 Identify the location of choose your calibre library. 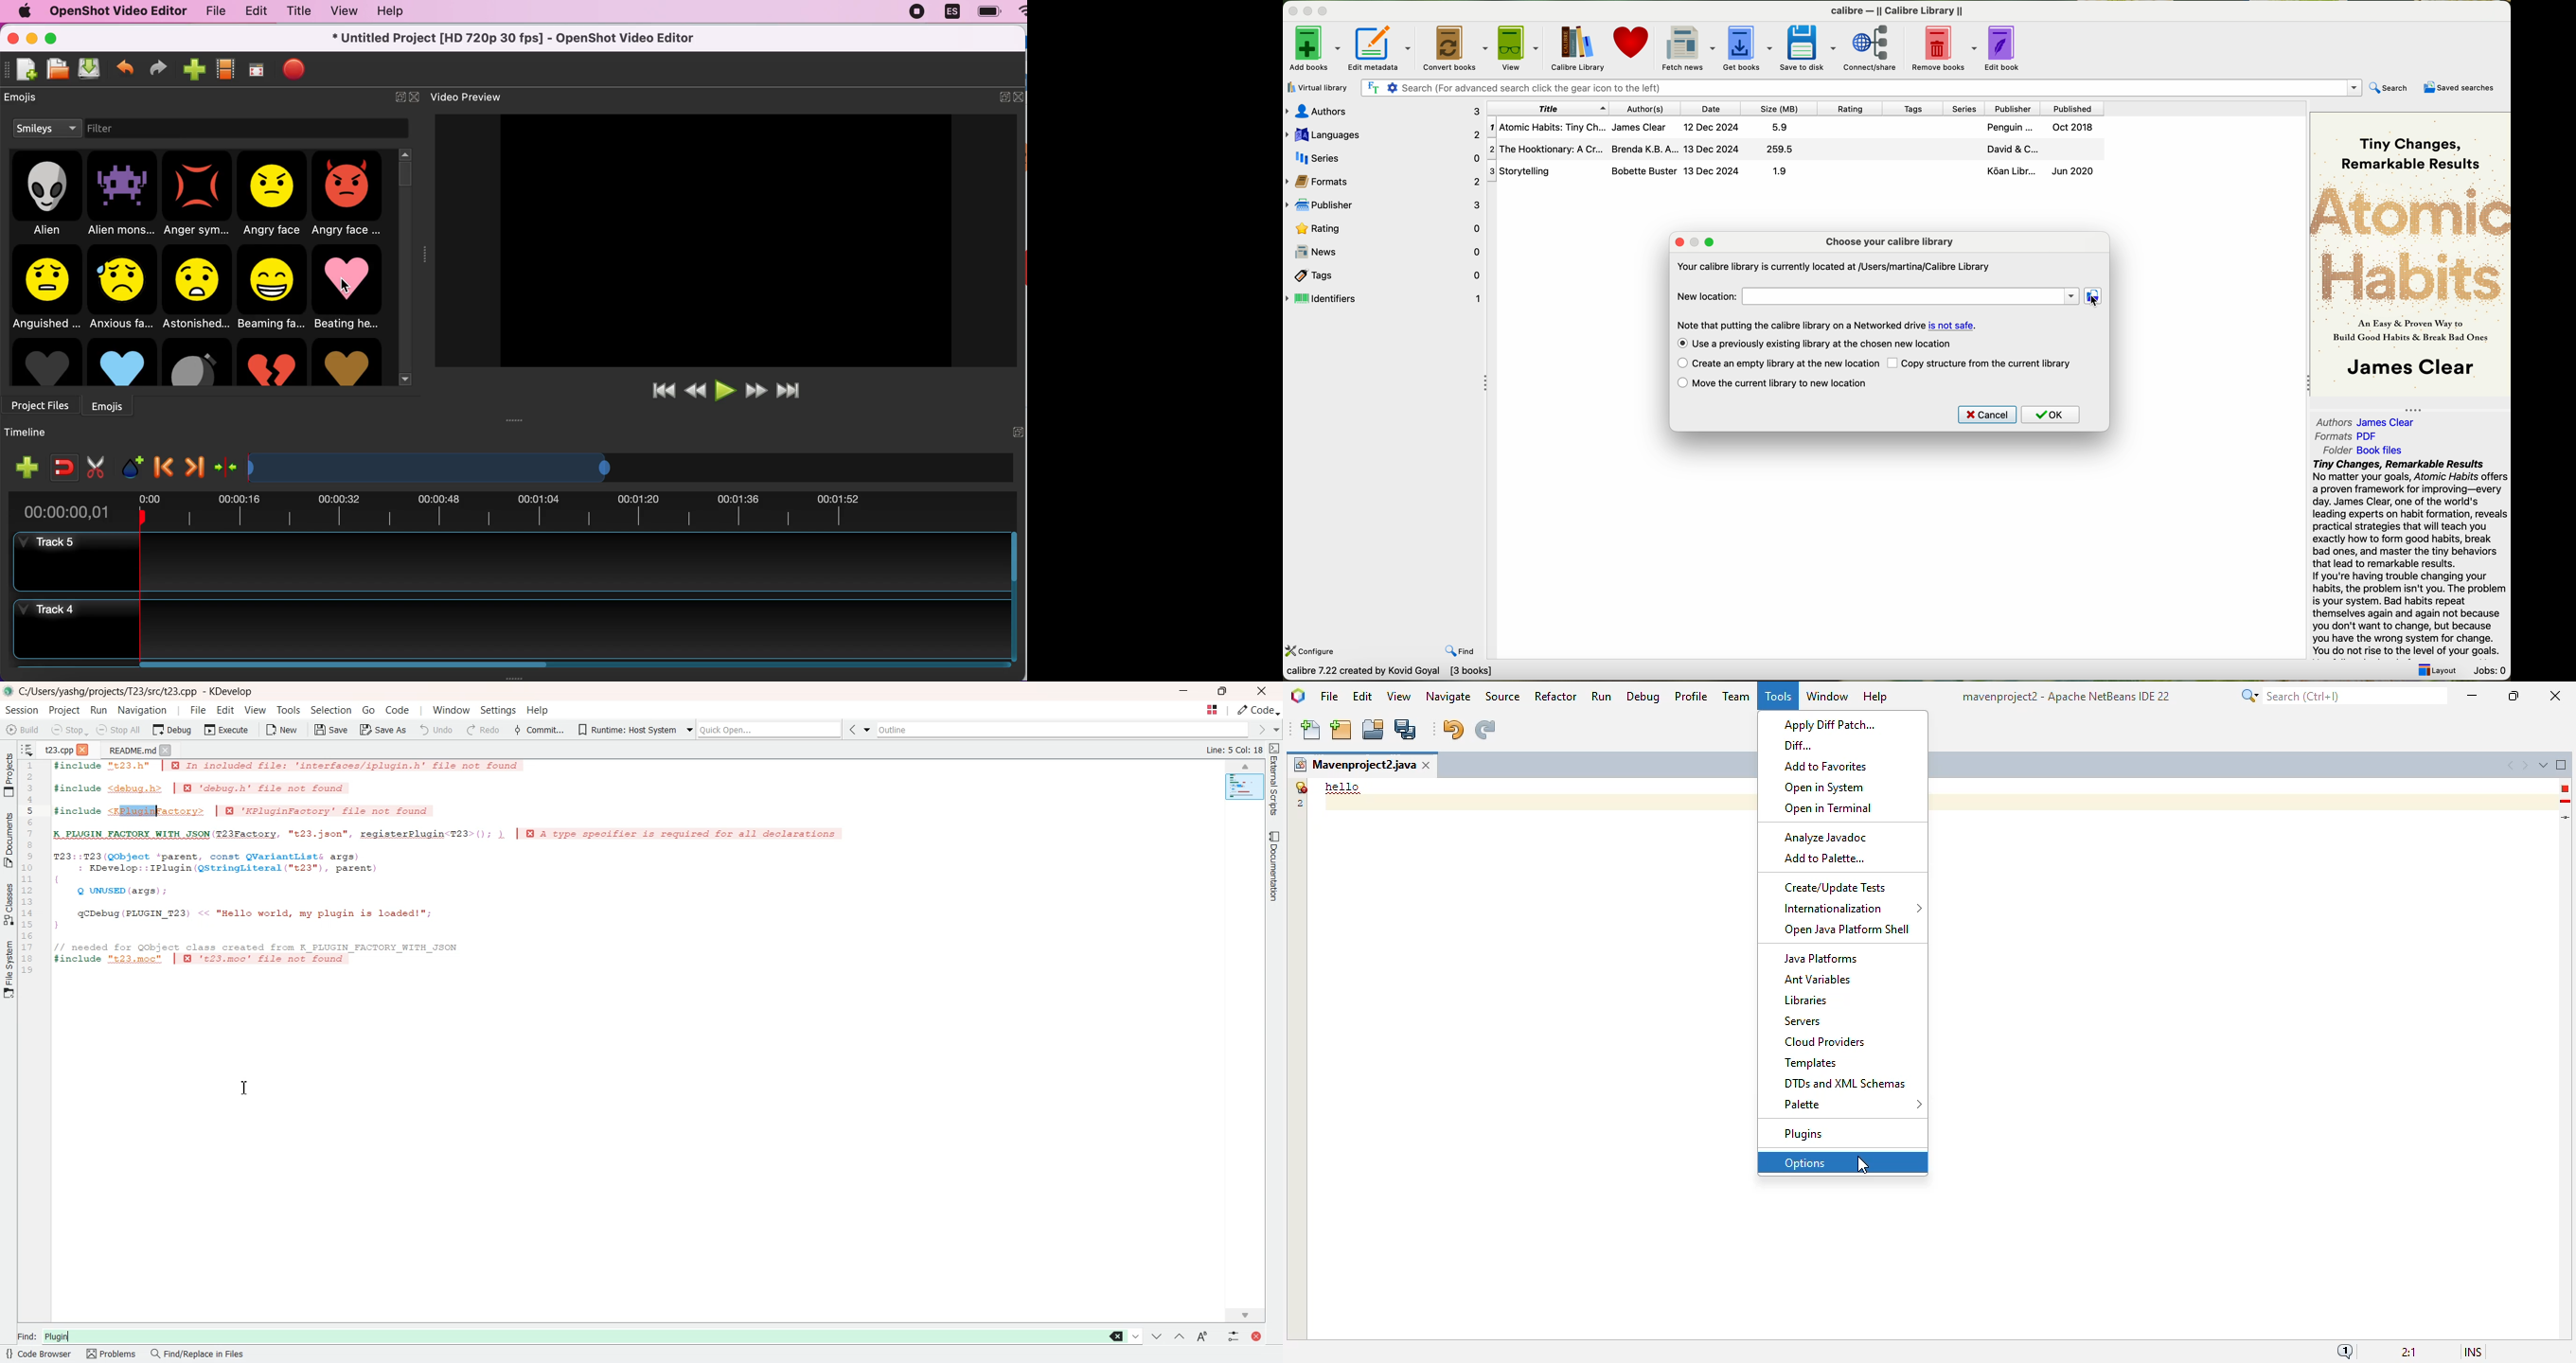
(1890, 241).